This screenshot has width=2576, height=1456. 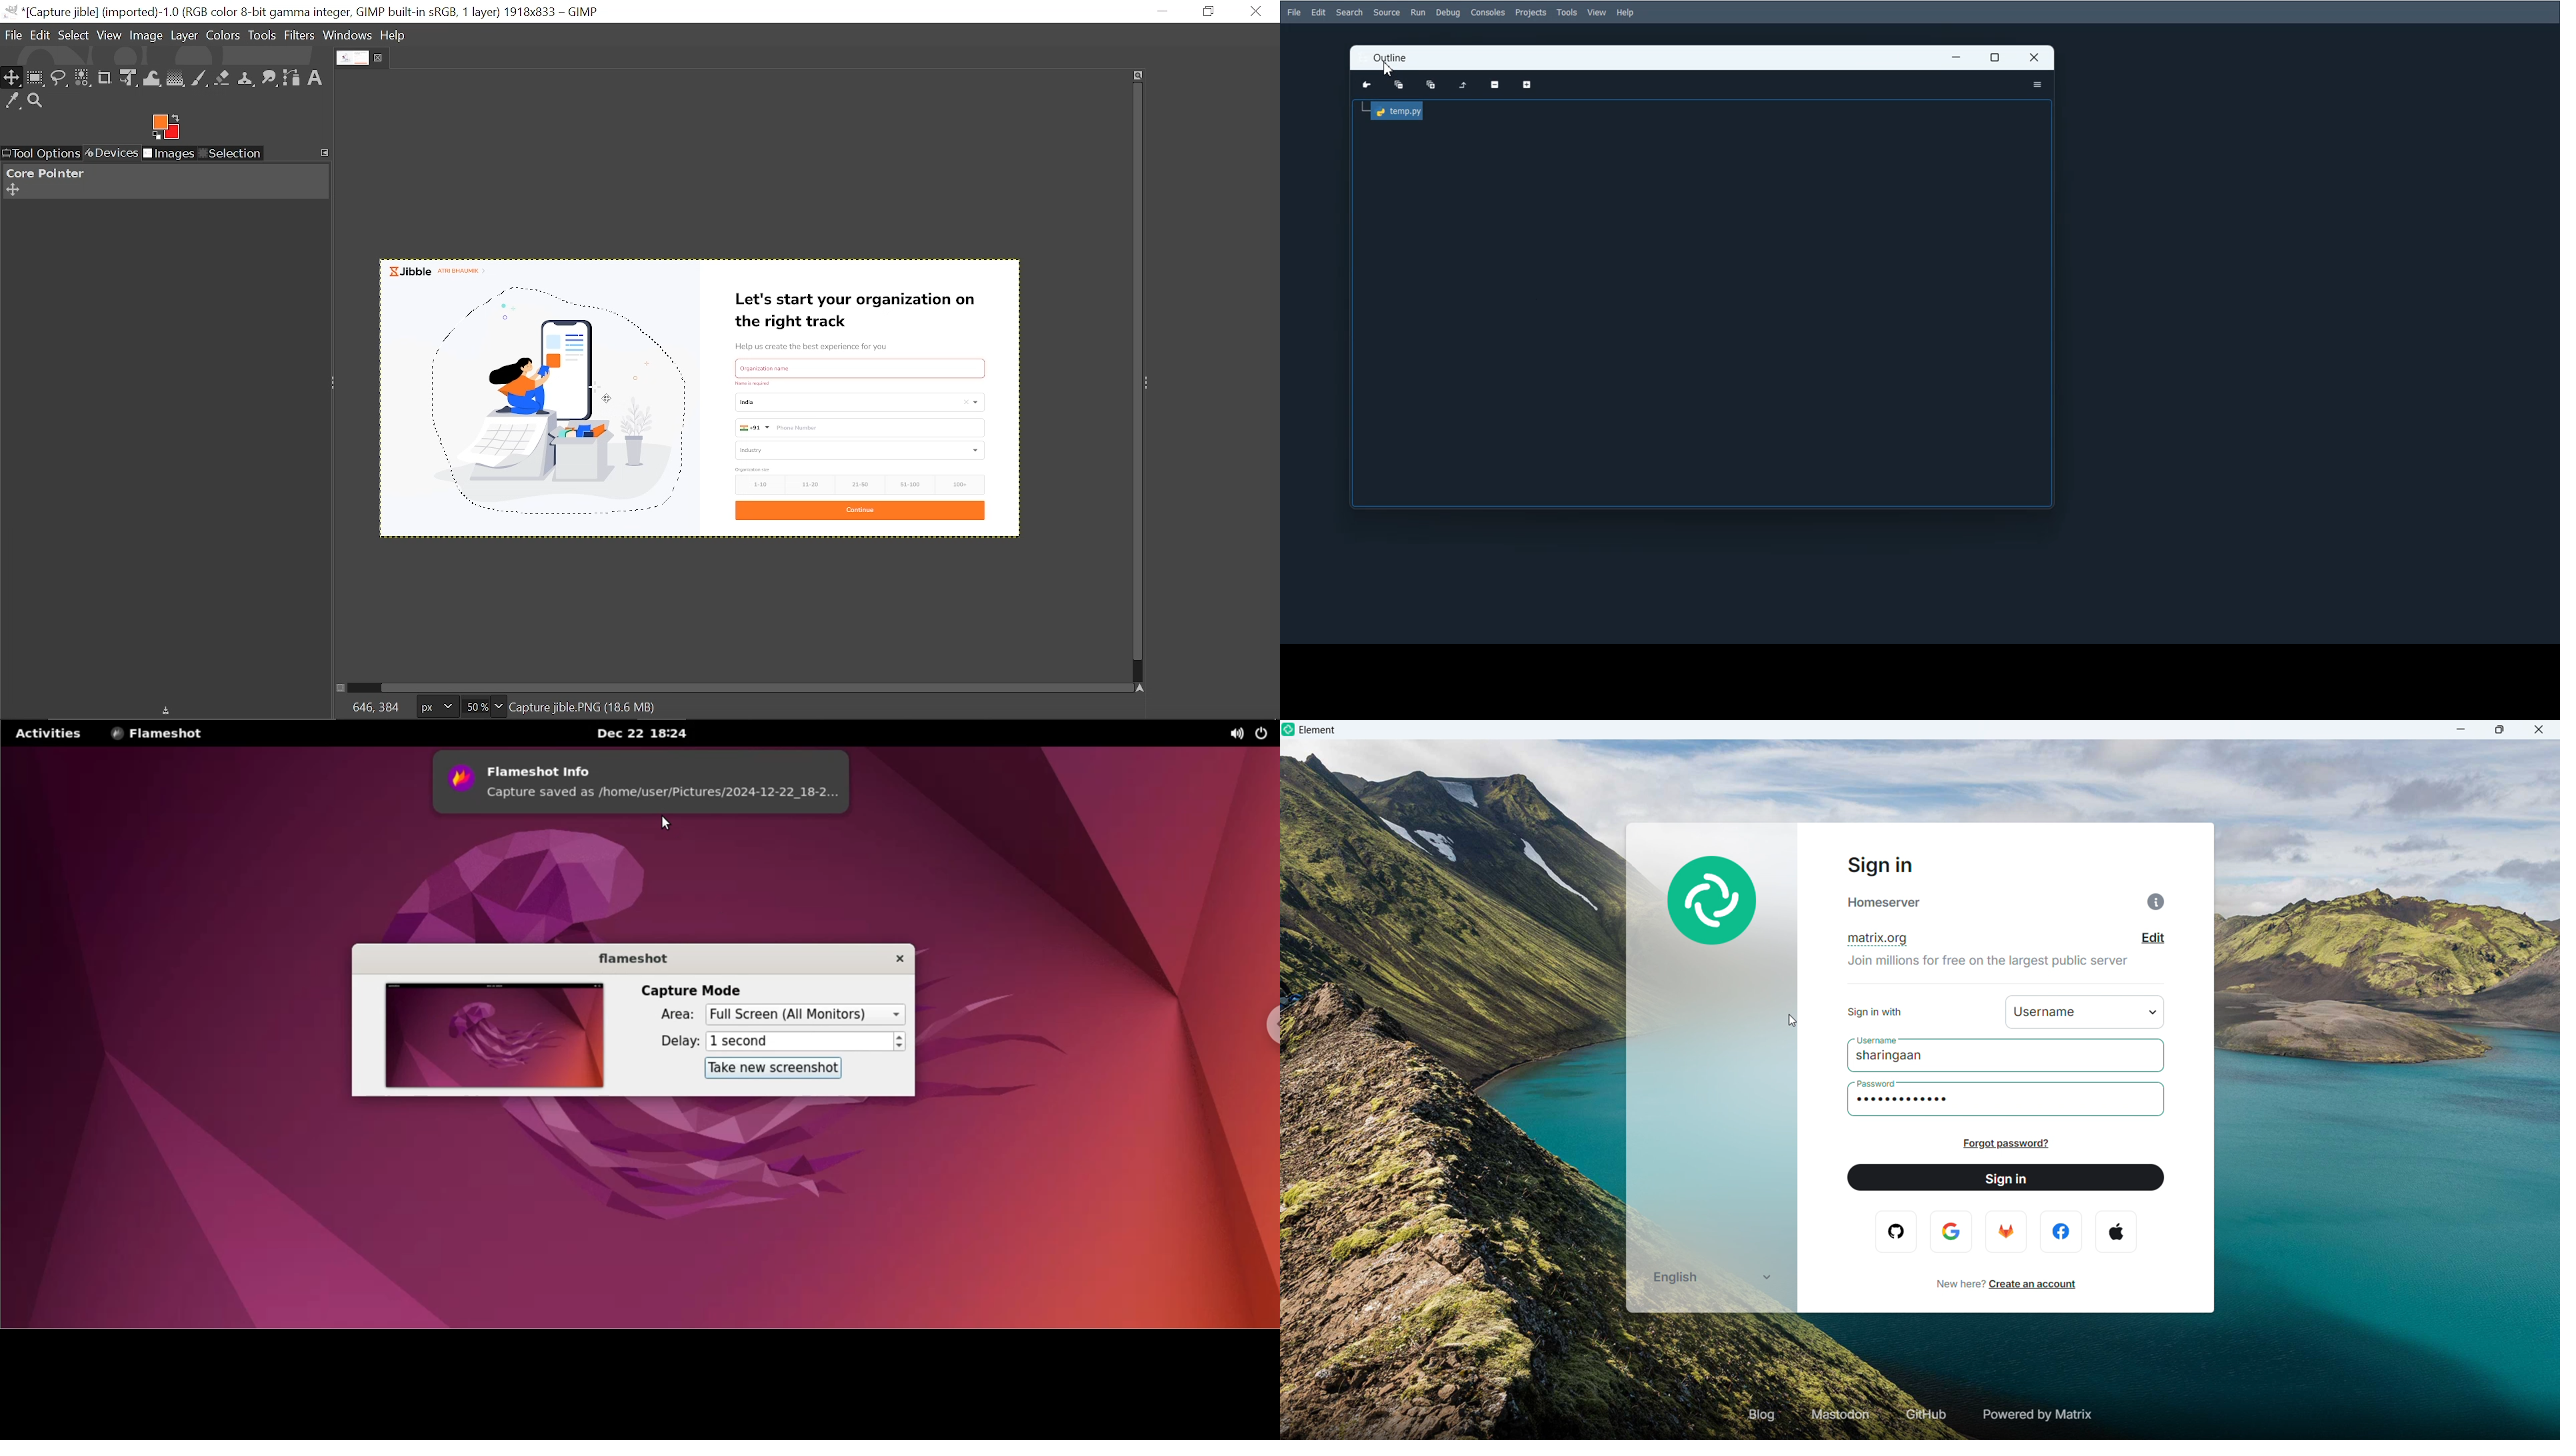 I want to click on increment or decrement delay, so click(x=900, y=1042).